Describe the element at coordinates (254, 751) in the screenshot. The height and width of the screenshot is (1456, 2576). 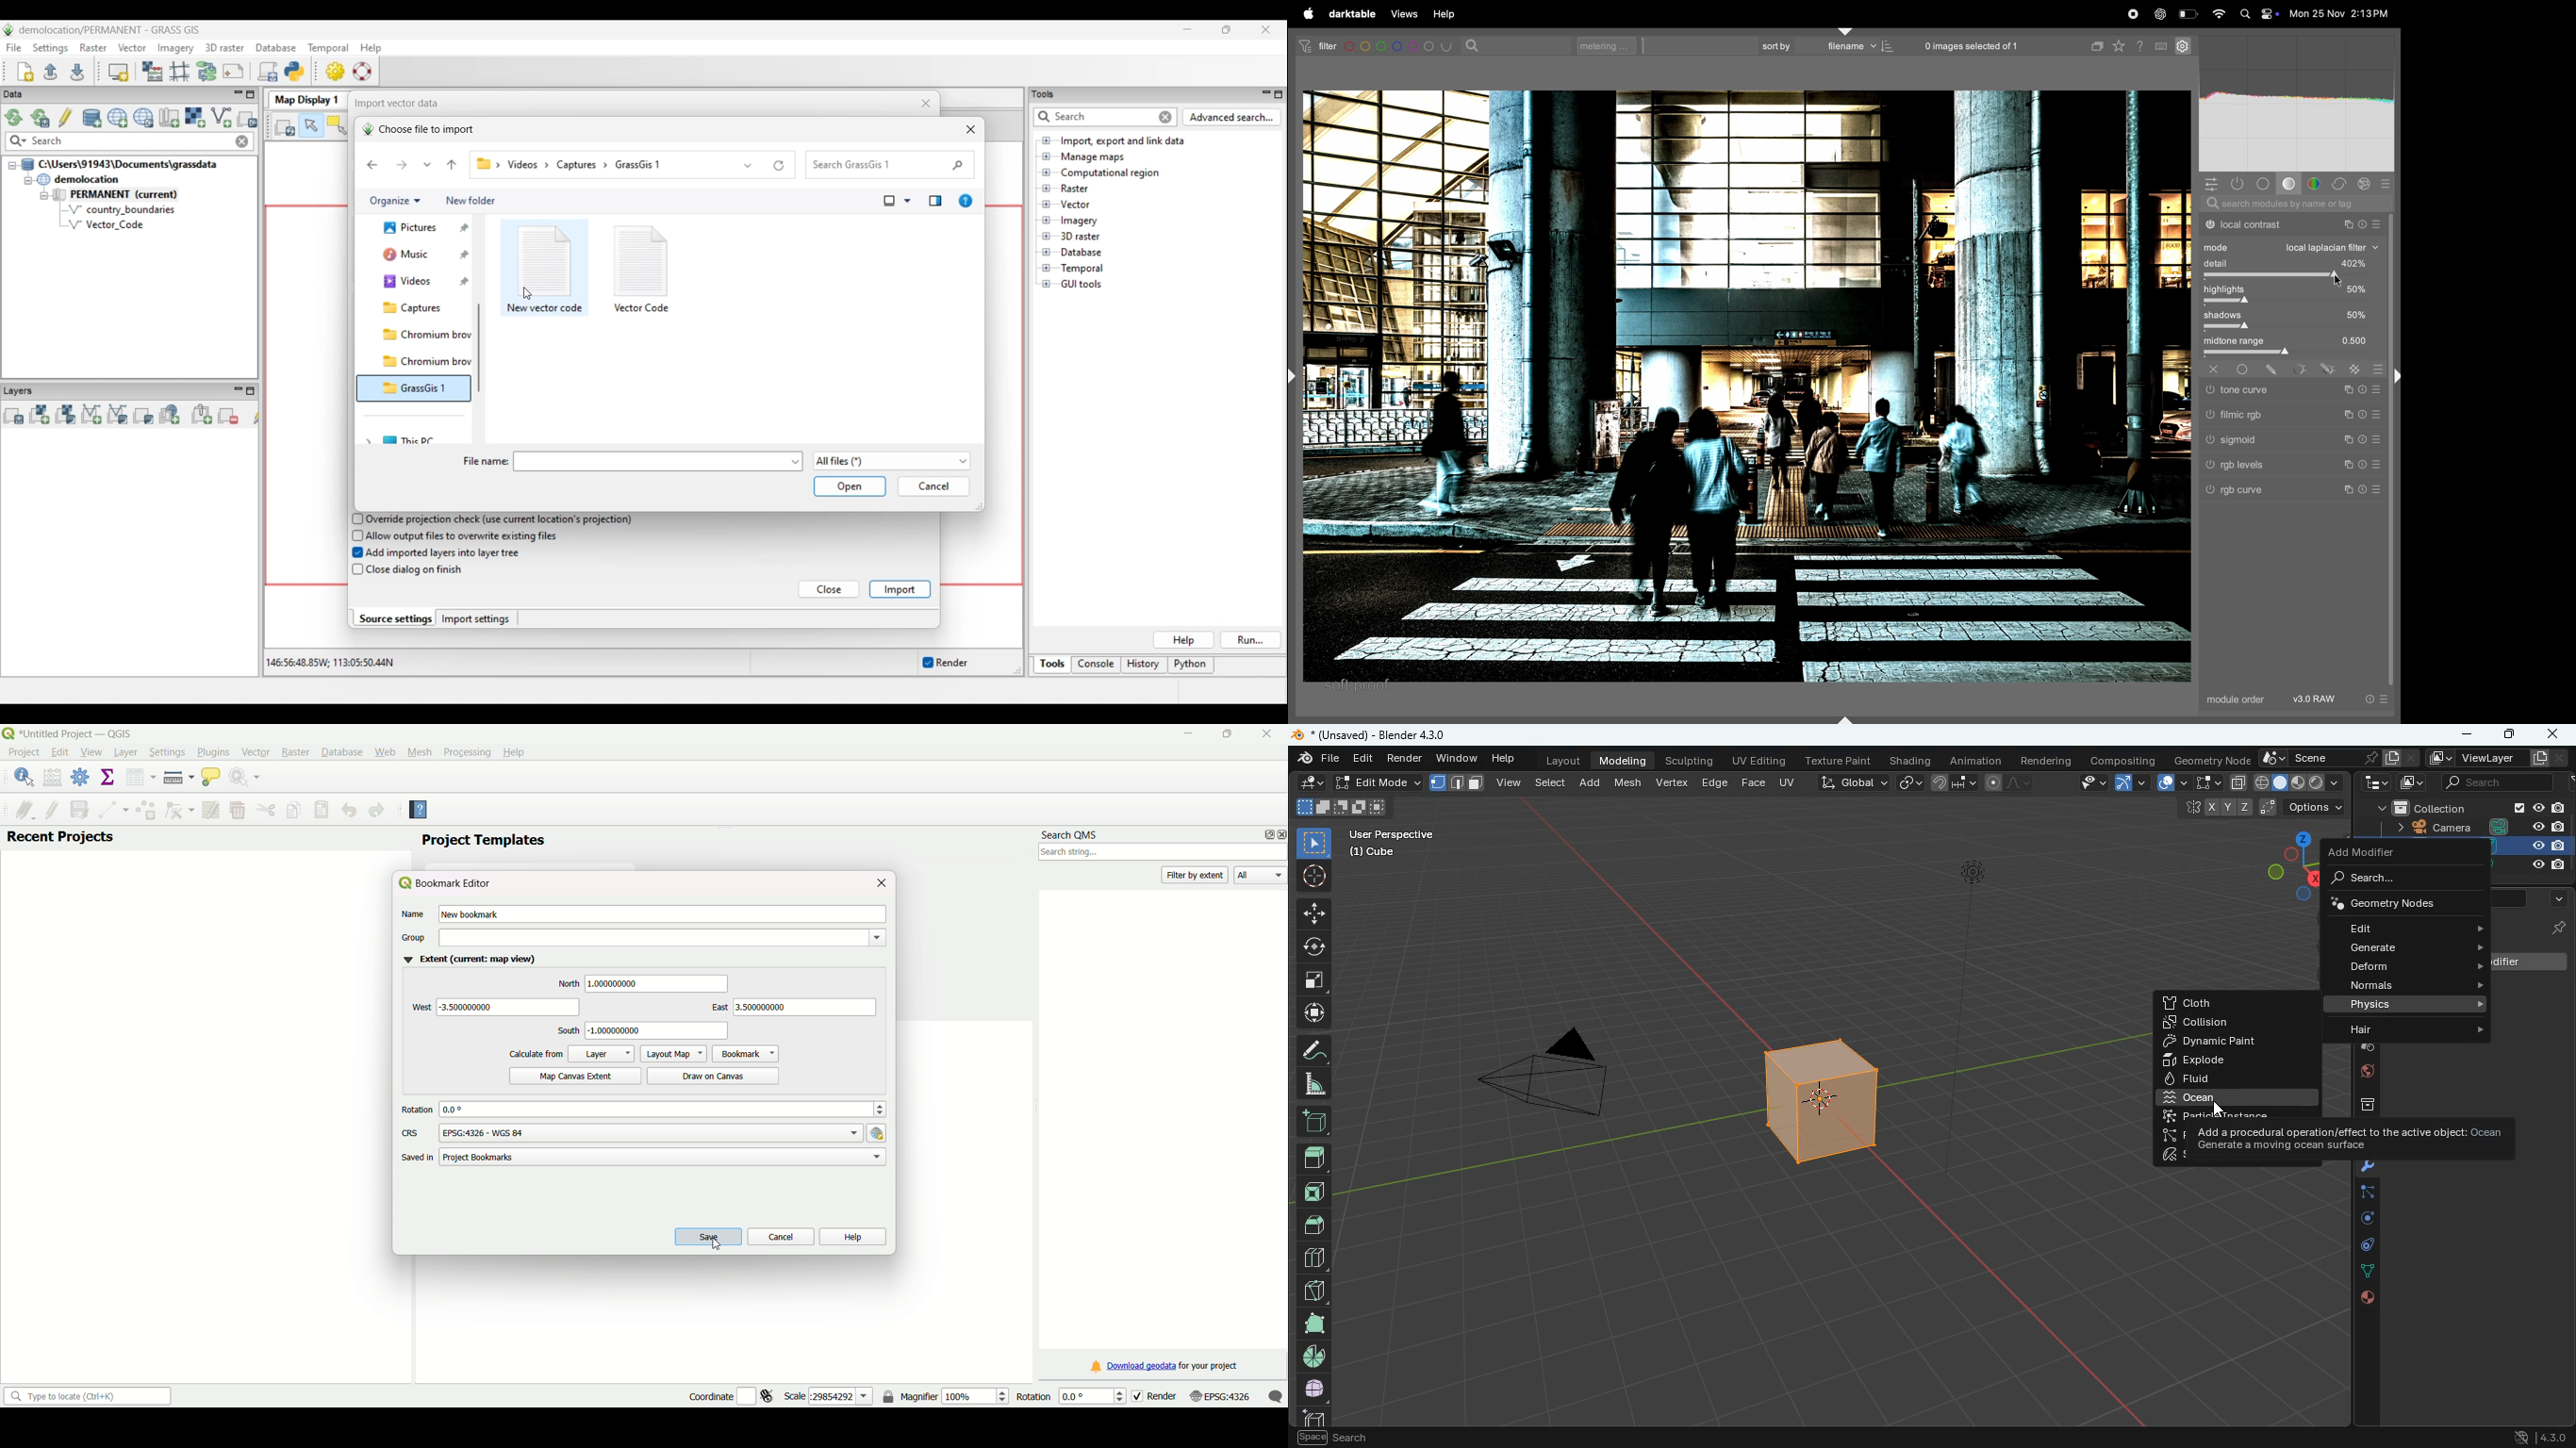
I see `Vector` at that location.